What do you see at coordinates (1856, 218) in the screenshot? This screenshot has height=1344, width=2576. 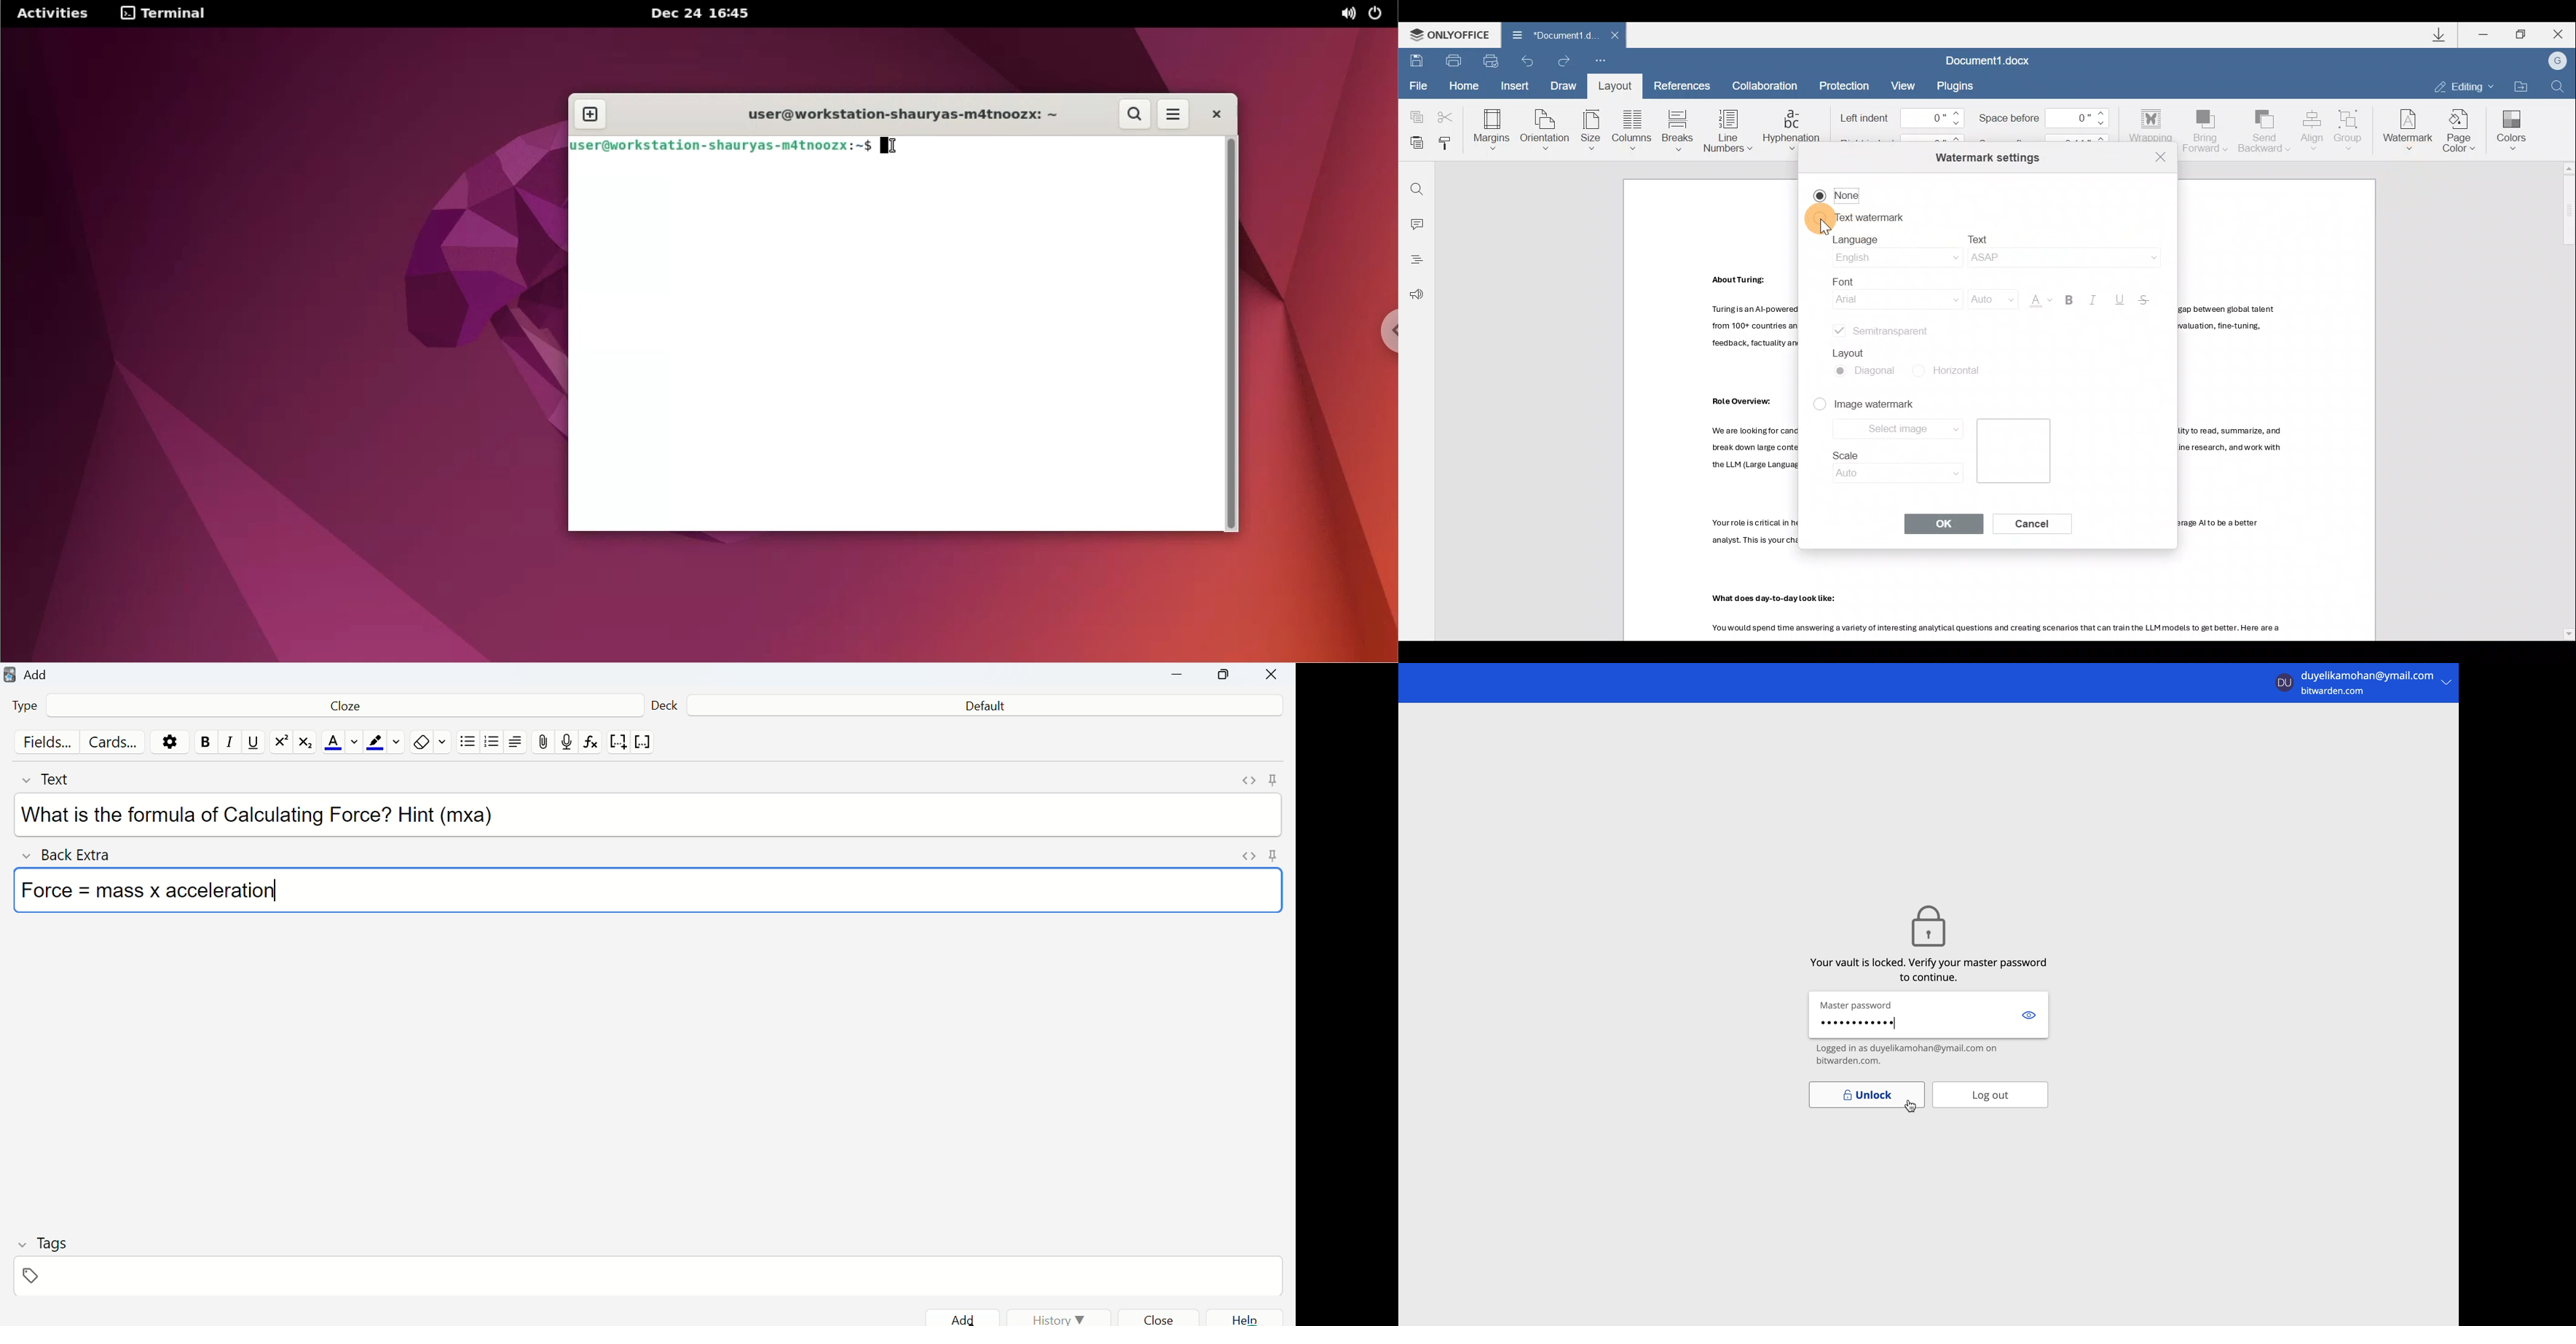 I see `Text watermark` at bounding box center [1856, 218].